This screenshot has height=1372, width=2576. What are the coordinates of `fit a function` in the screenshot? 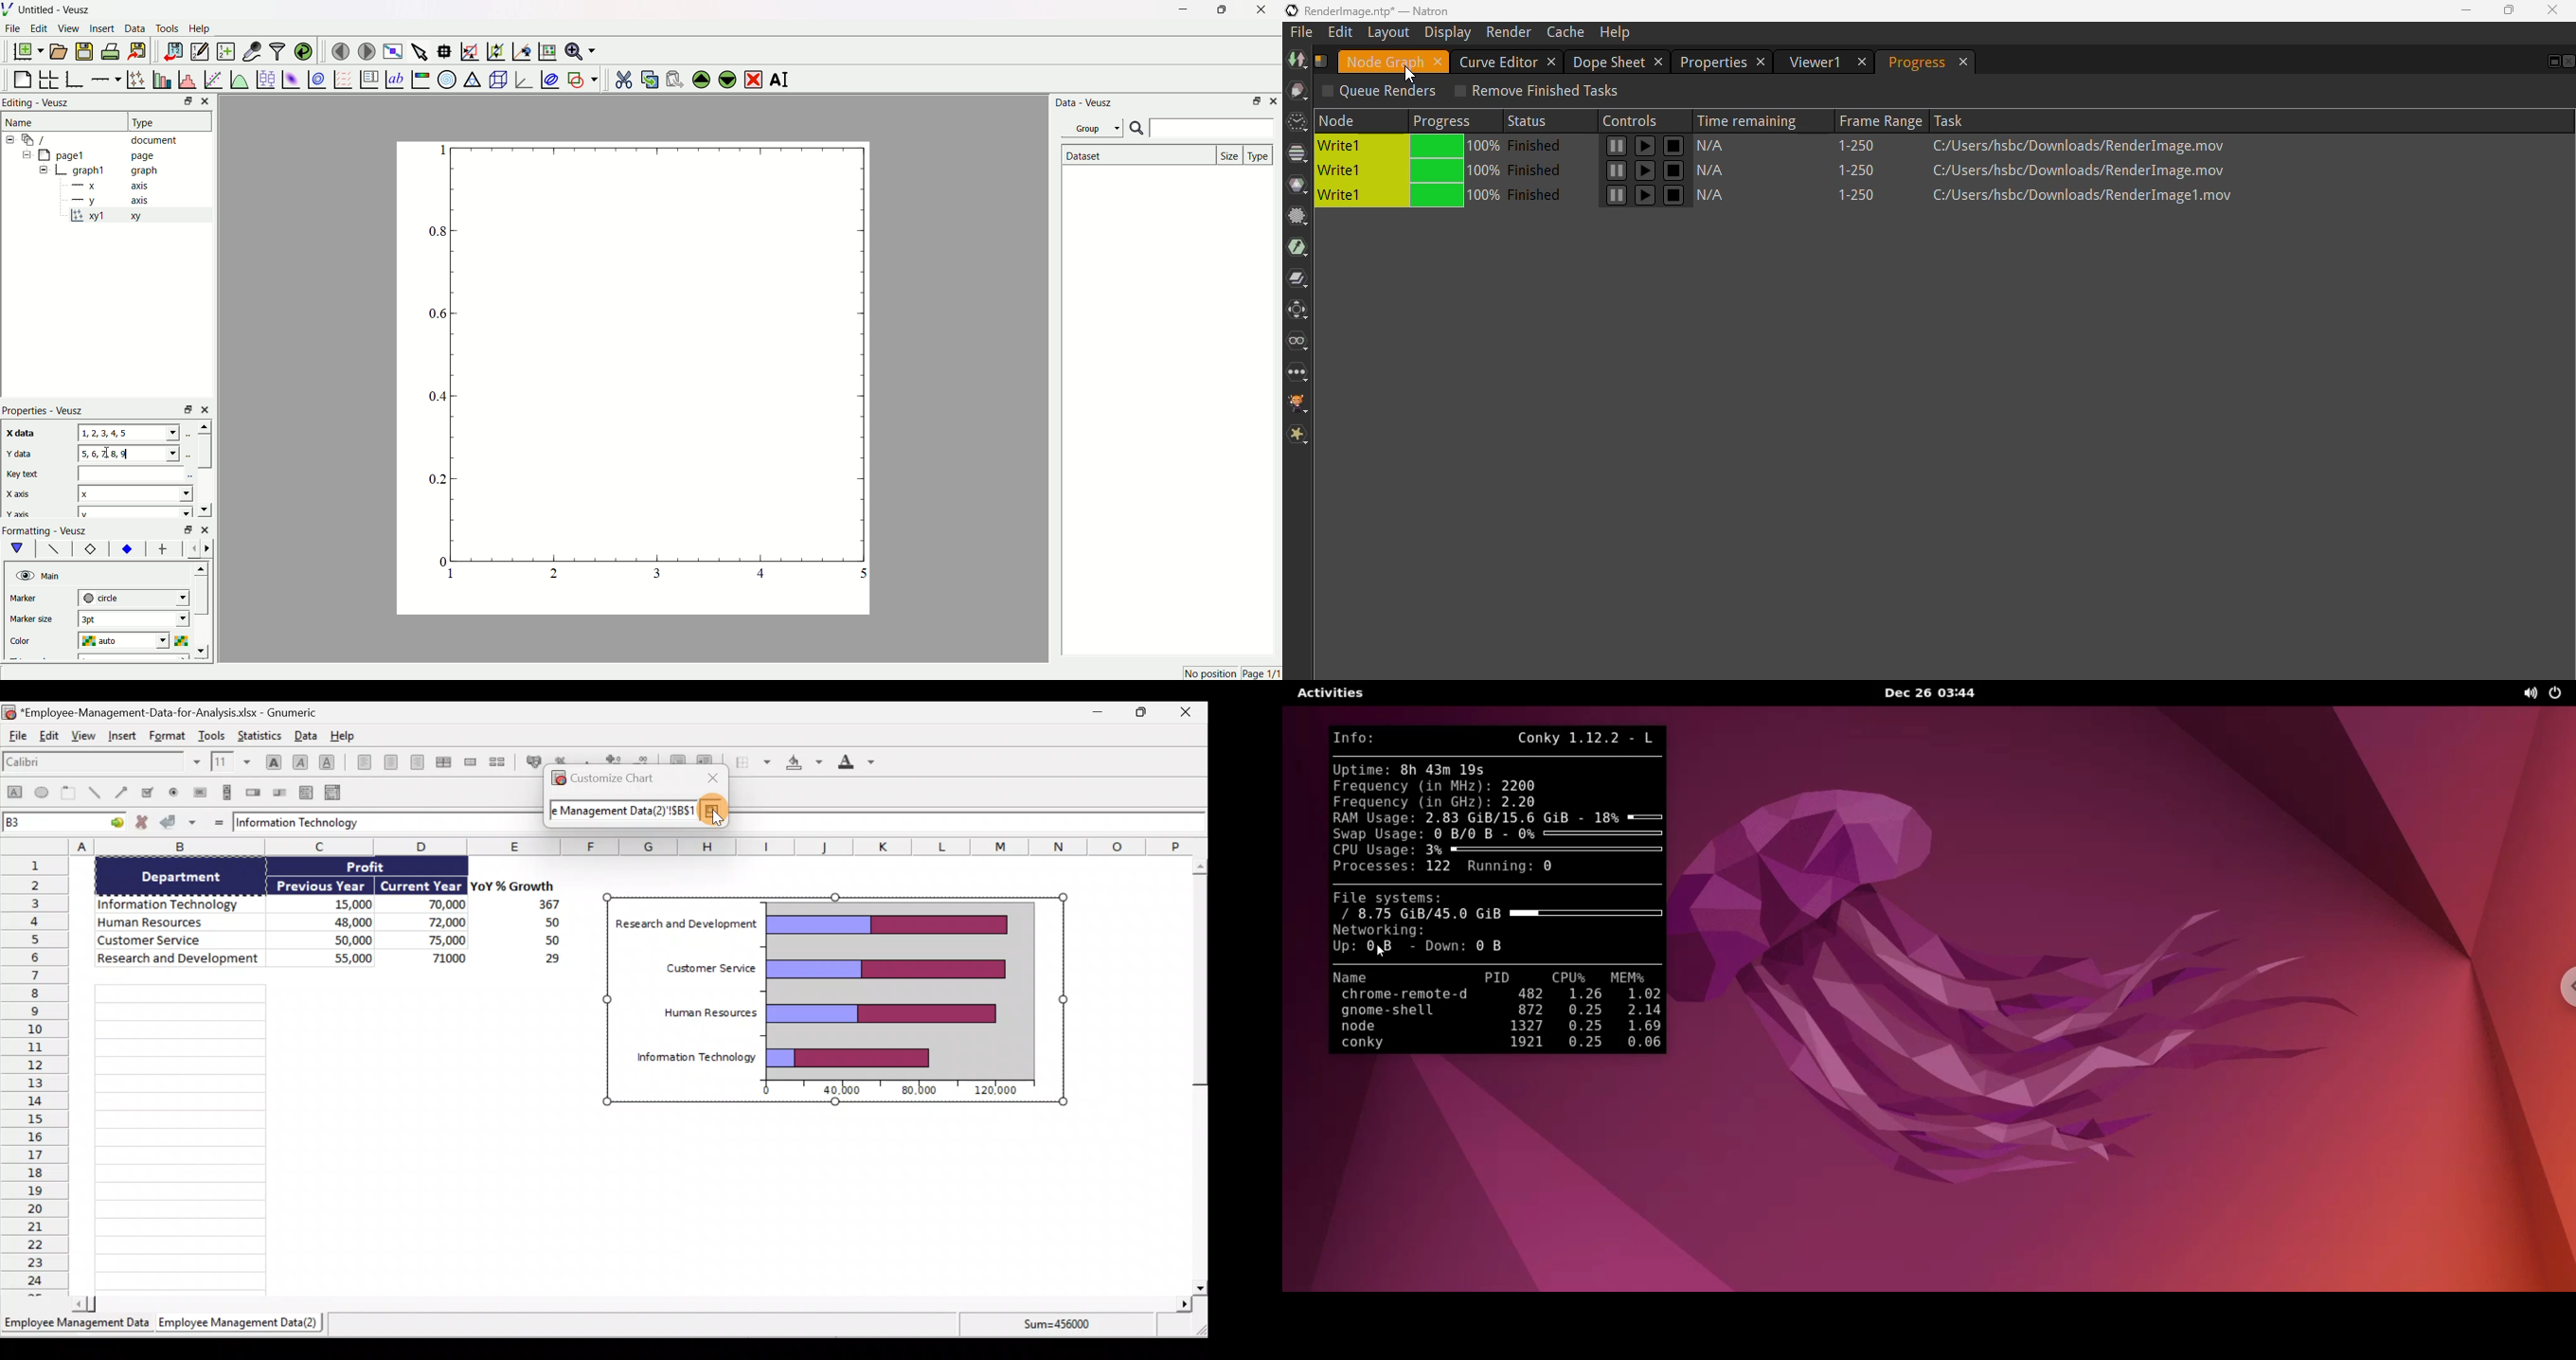 It's located at (212, 78).